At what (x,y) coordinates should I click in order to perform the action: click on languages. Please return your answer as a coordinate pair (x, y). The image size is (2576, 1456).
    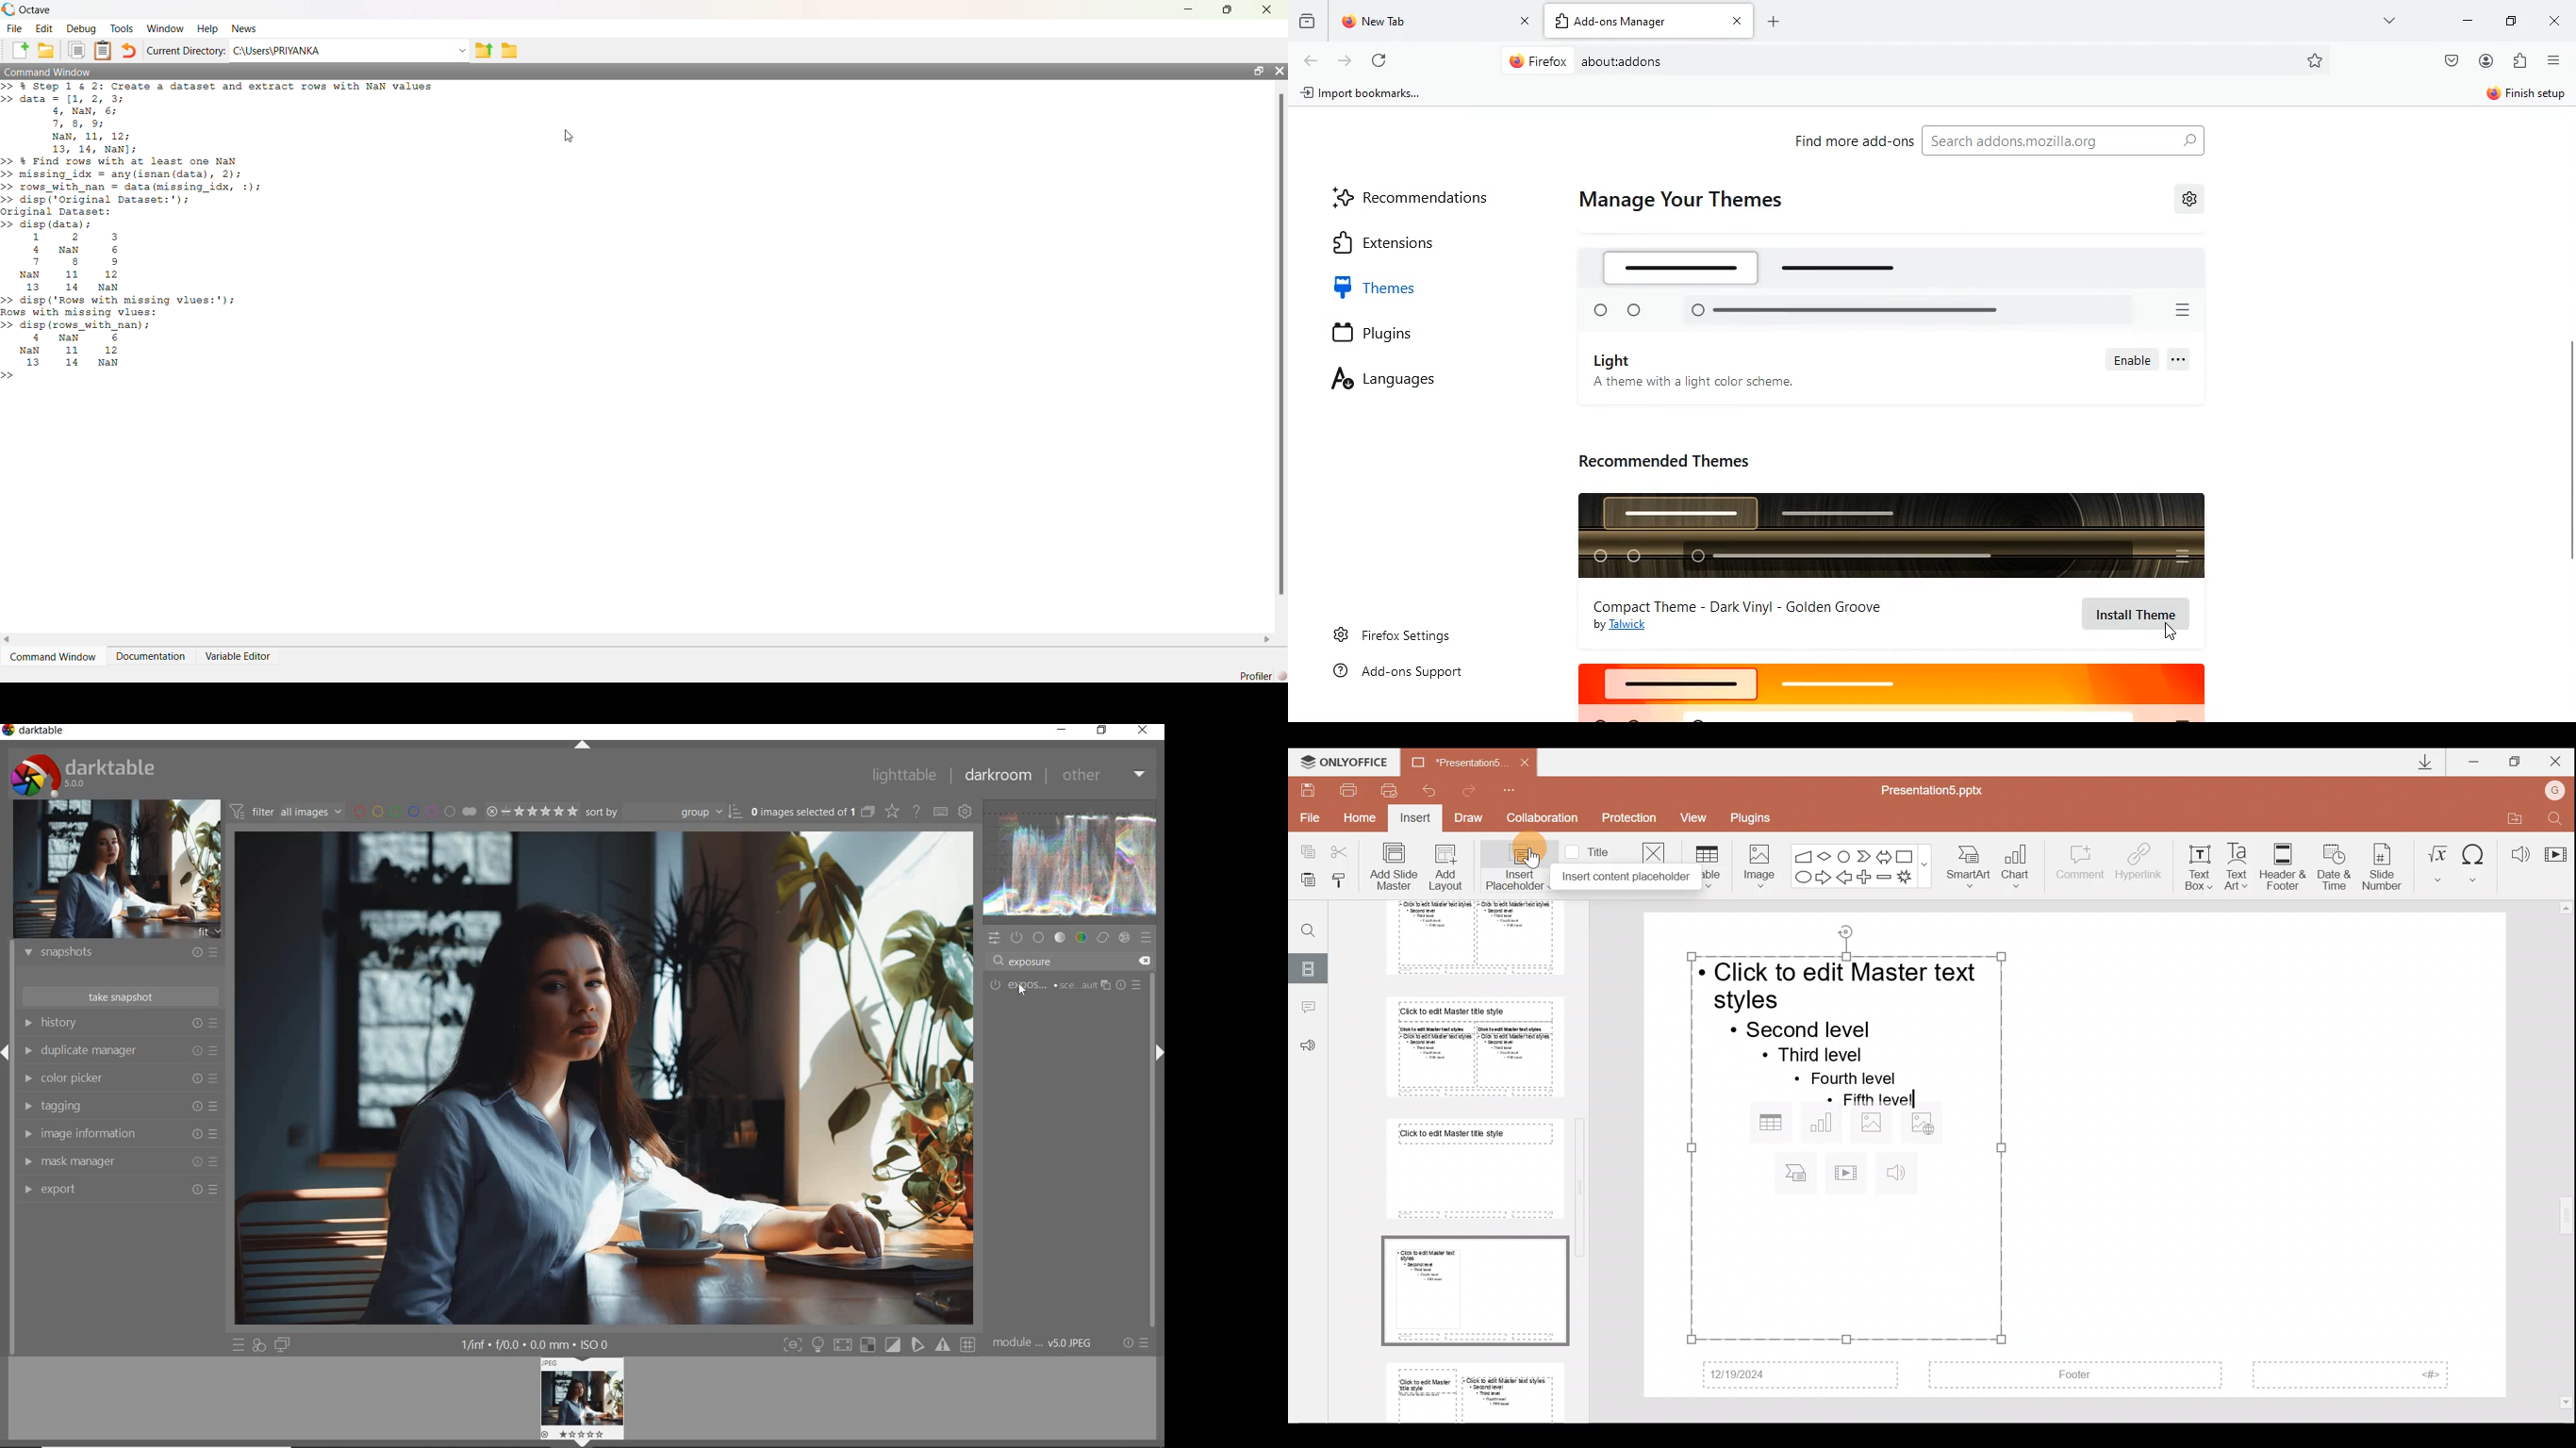
    Looking at the image, I should click on (1400, 382).